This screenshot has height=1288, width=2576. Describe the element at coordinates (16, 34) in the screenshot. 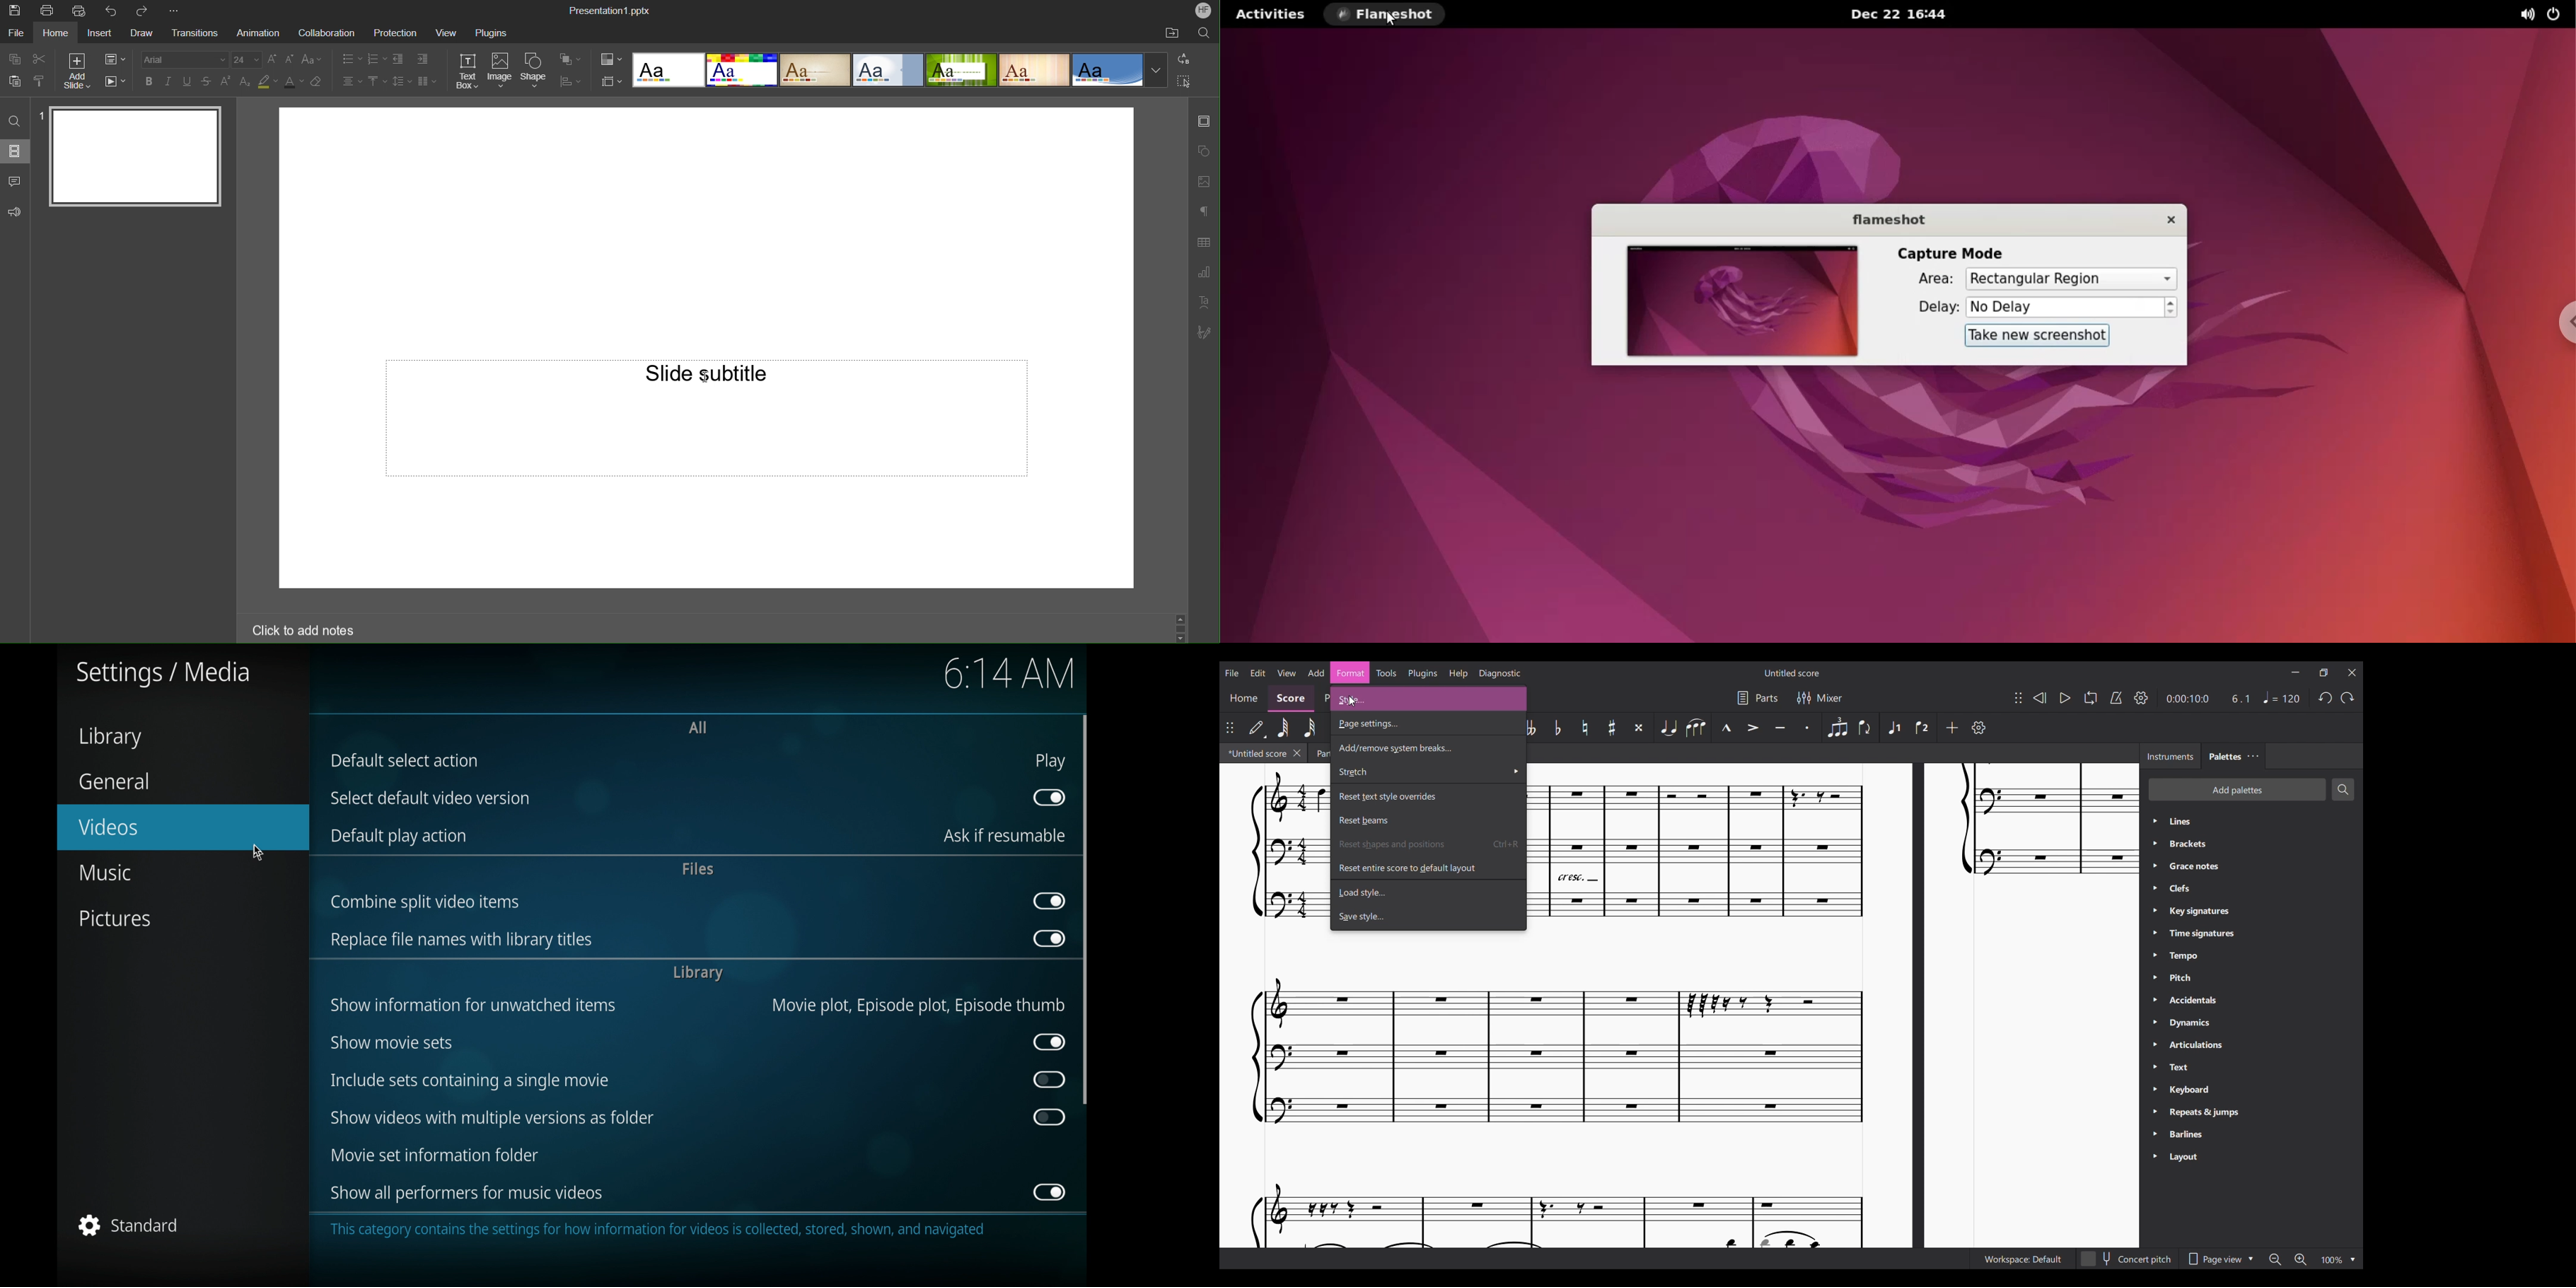

I see `File` at that location.